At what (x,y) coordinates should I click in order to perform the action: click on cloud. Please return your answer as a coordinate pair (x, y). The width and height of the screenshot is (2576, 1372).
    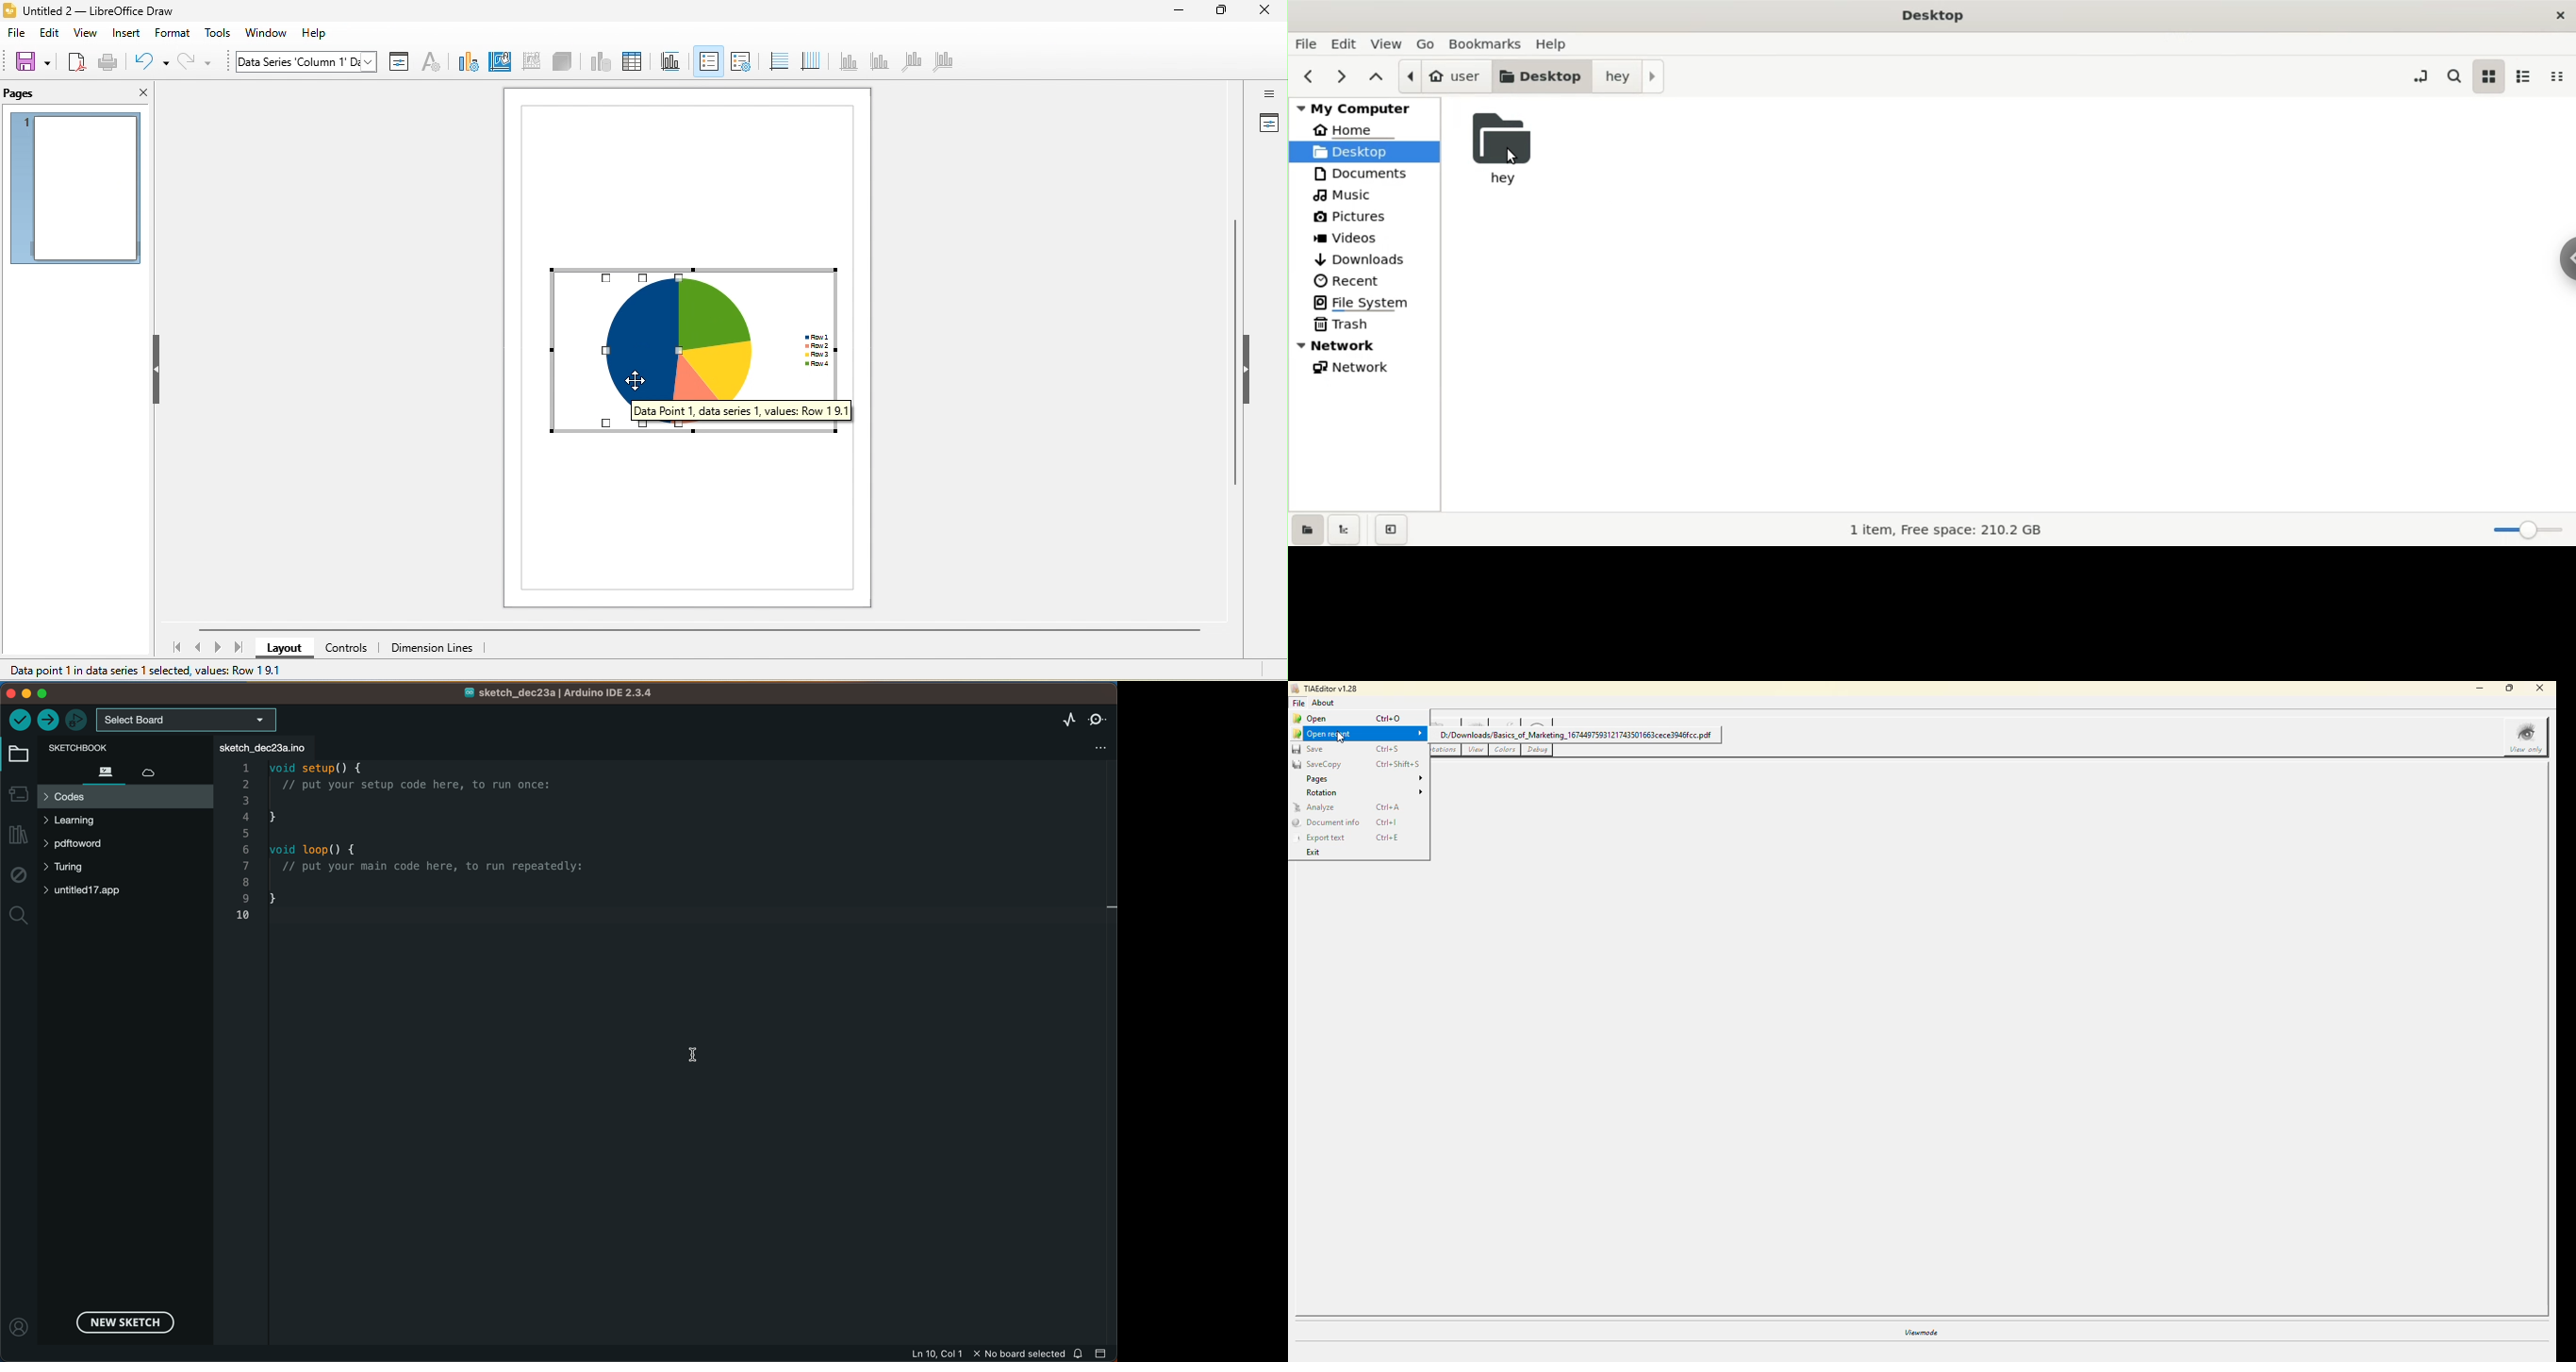
    Looking at the image, I should click on (155, 771).